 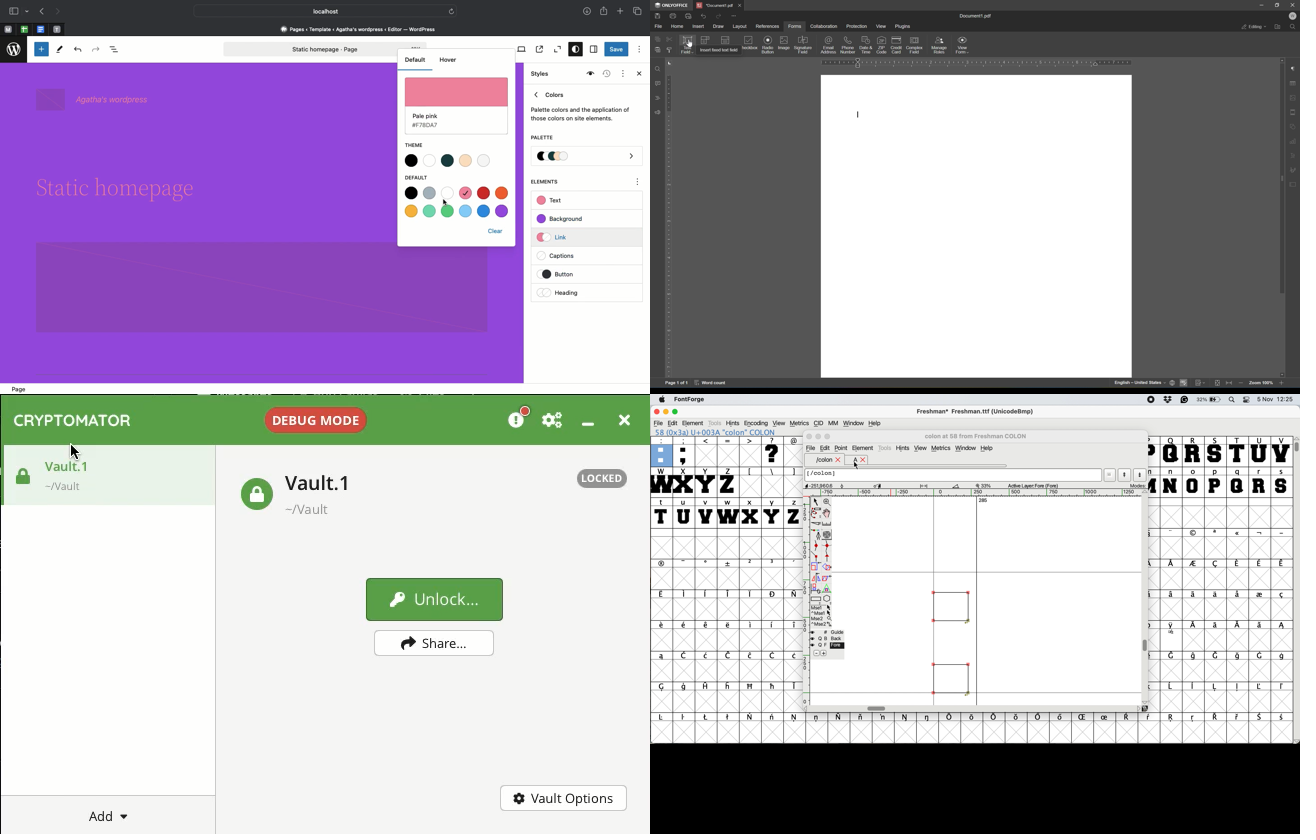 What do you see at coordinates (792, 656) in the screenshot?
I see `symbol` at bounding box center [792, 656].